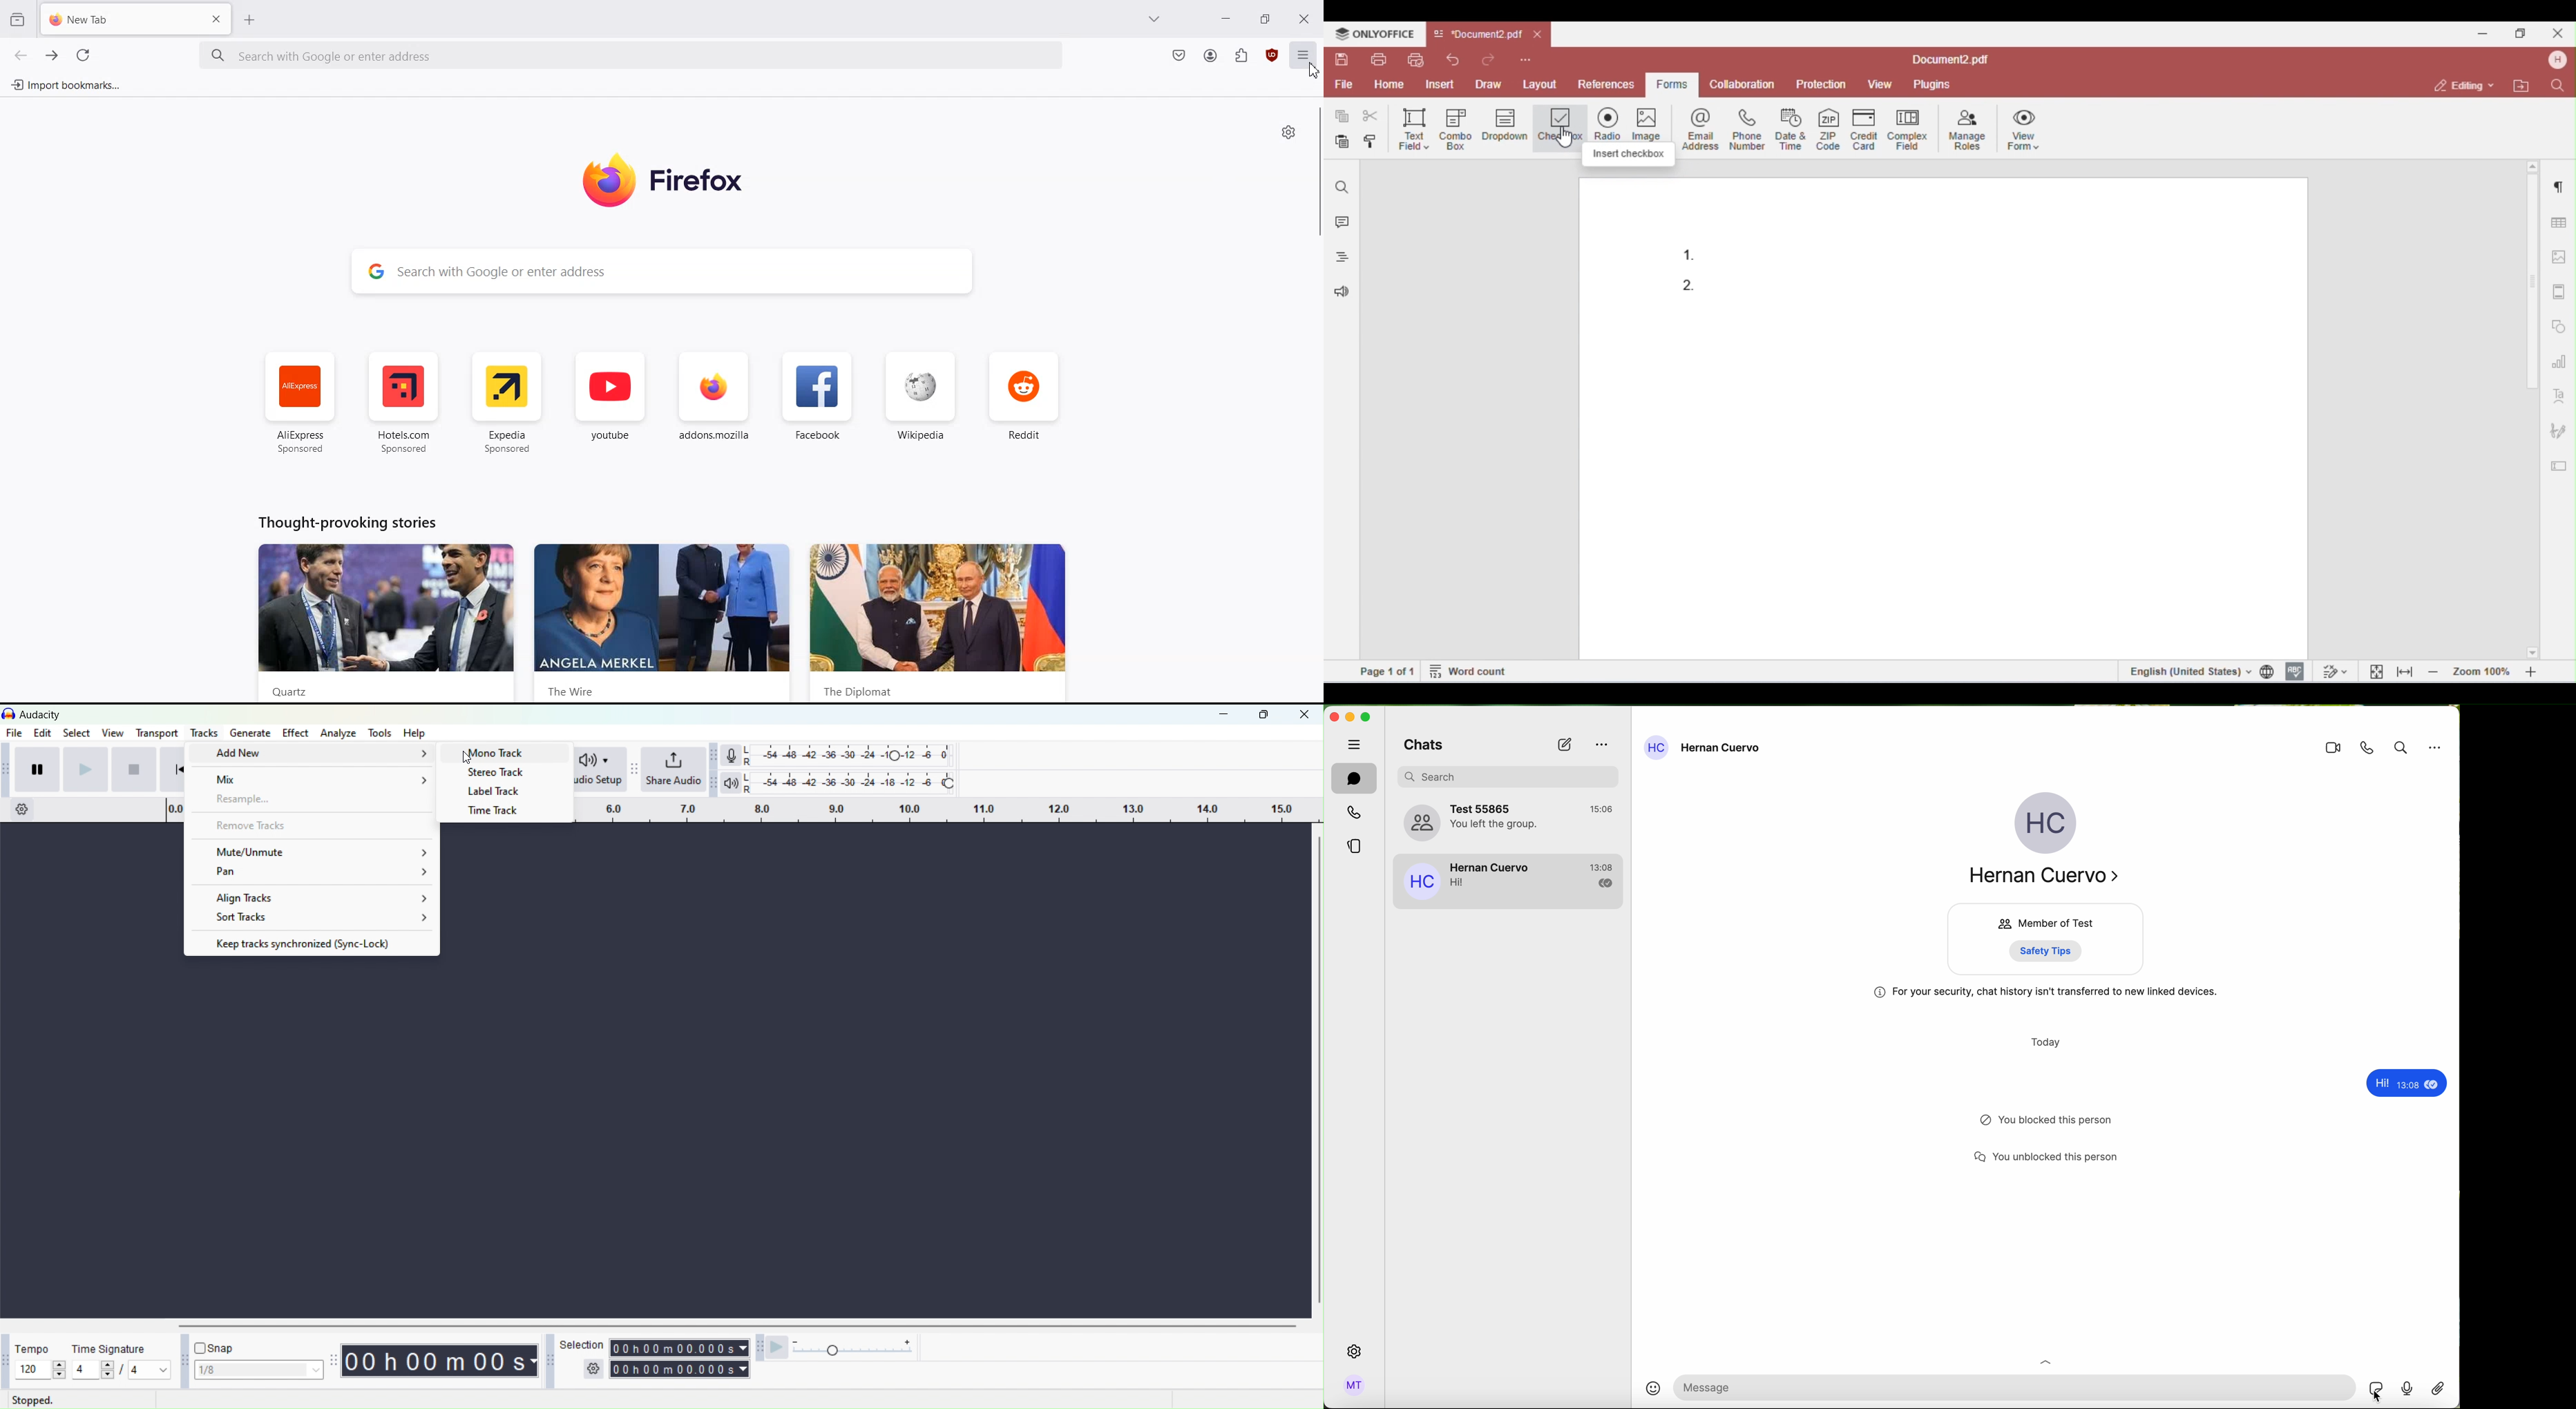 The image size is (2576, 1428). What do you see at coordinates (1315, 173) in the screenshot?
I see `Vertical Scroll bar` at bounding box center [1315, 173].